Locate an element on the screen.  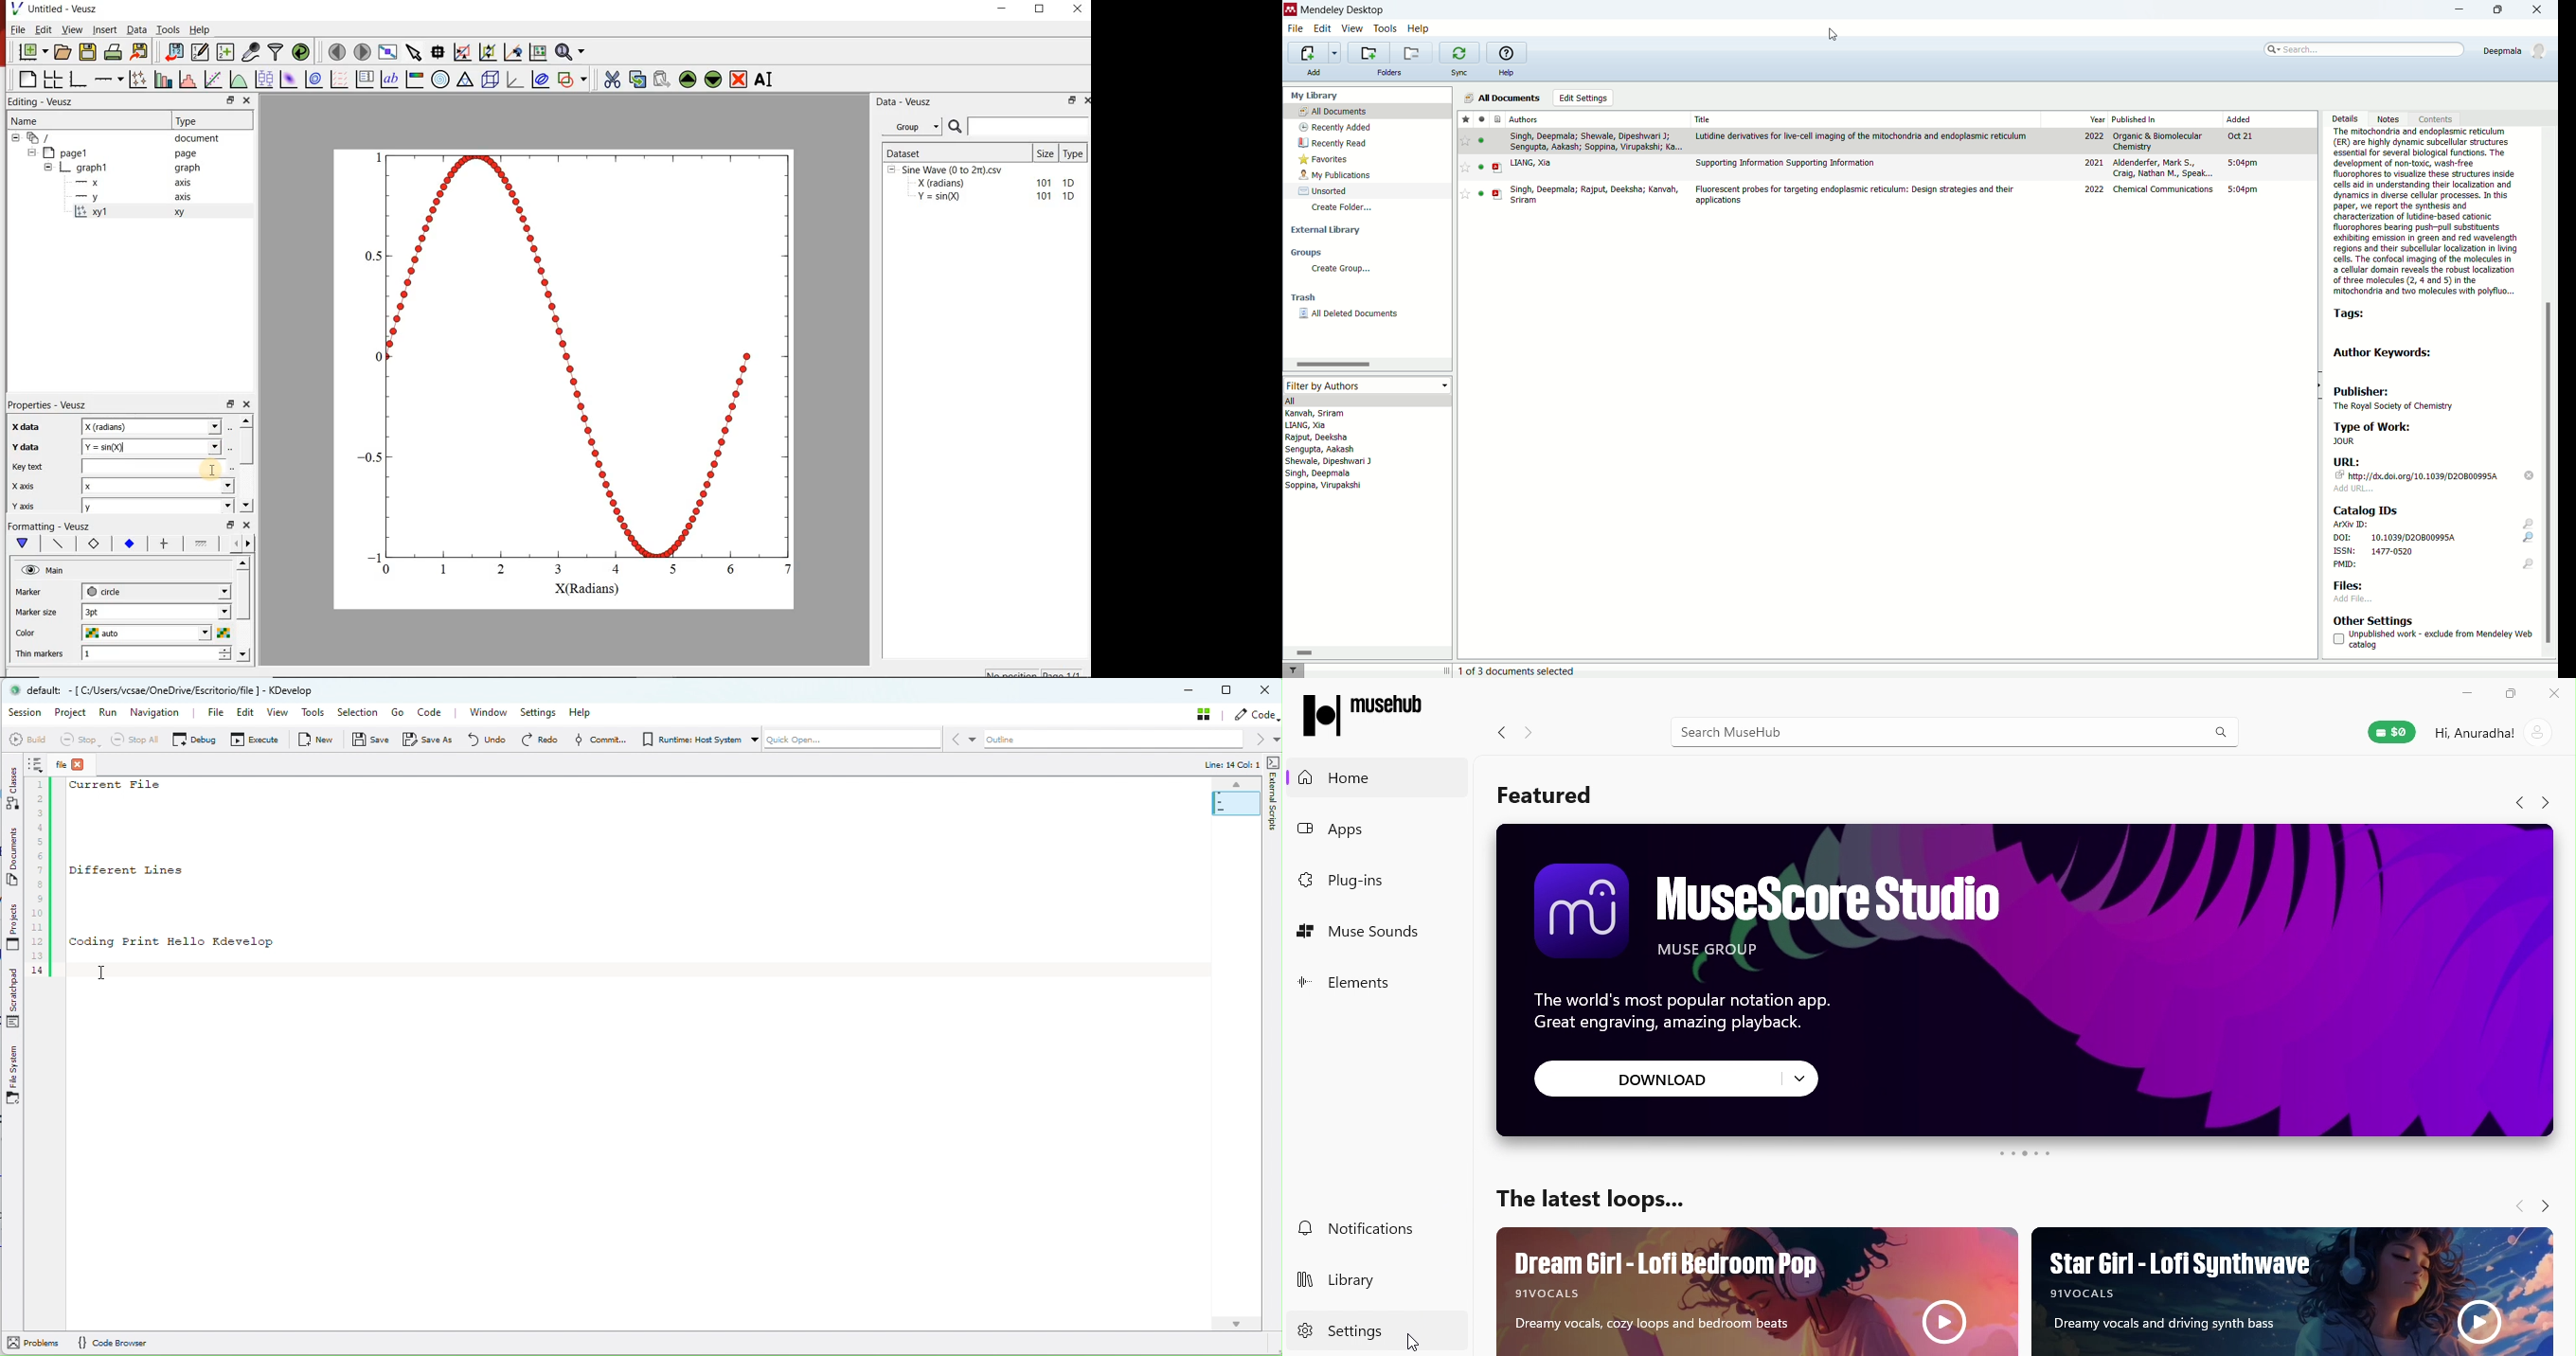
paste is located at coordinates (661, 79).